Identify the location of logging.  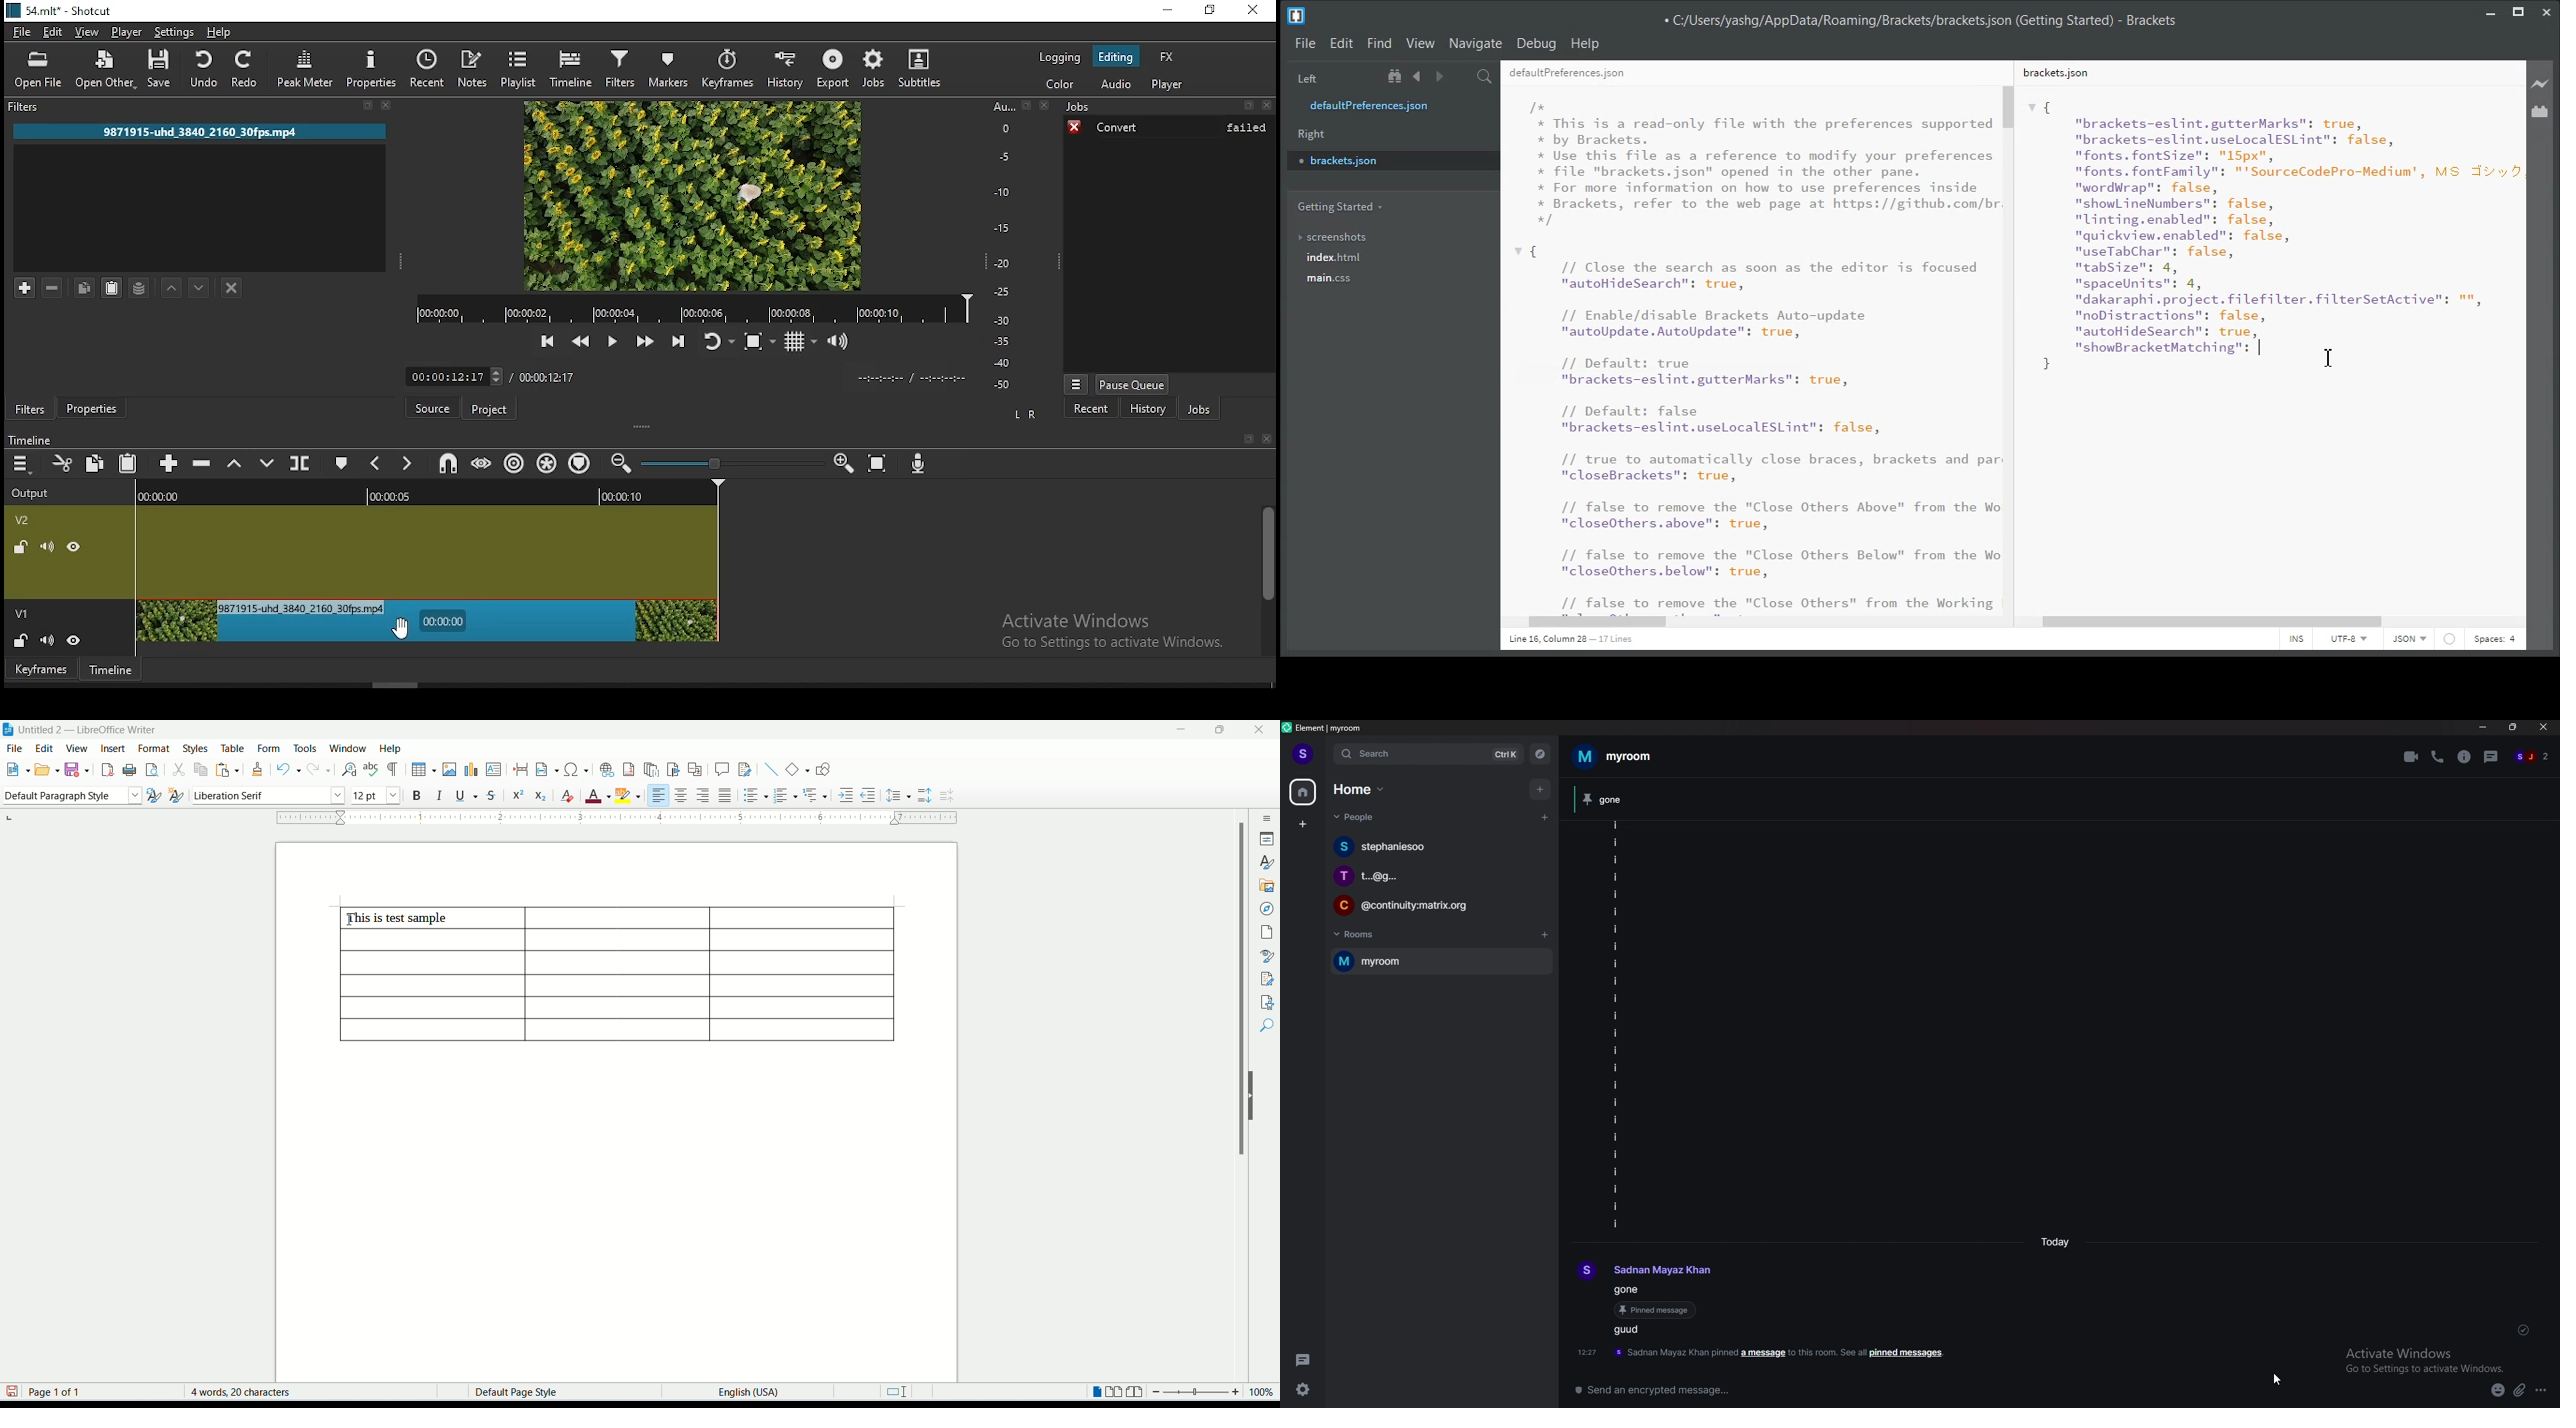
(1059, 57).